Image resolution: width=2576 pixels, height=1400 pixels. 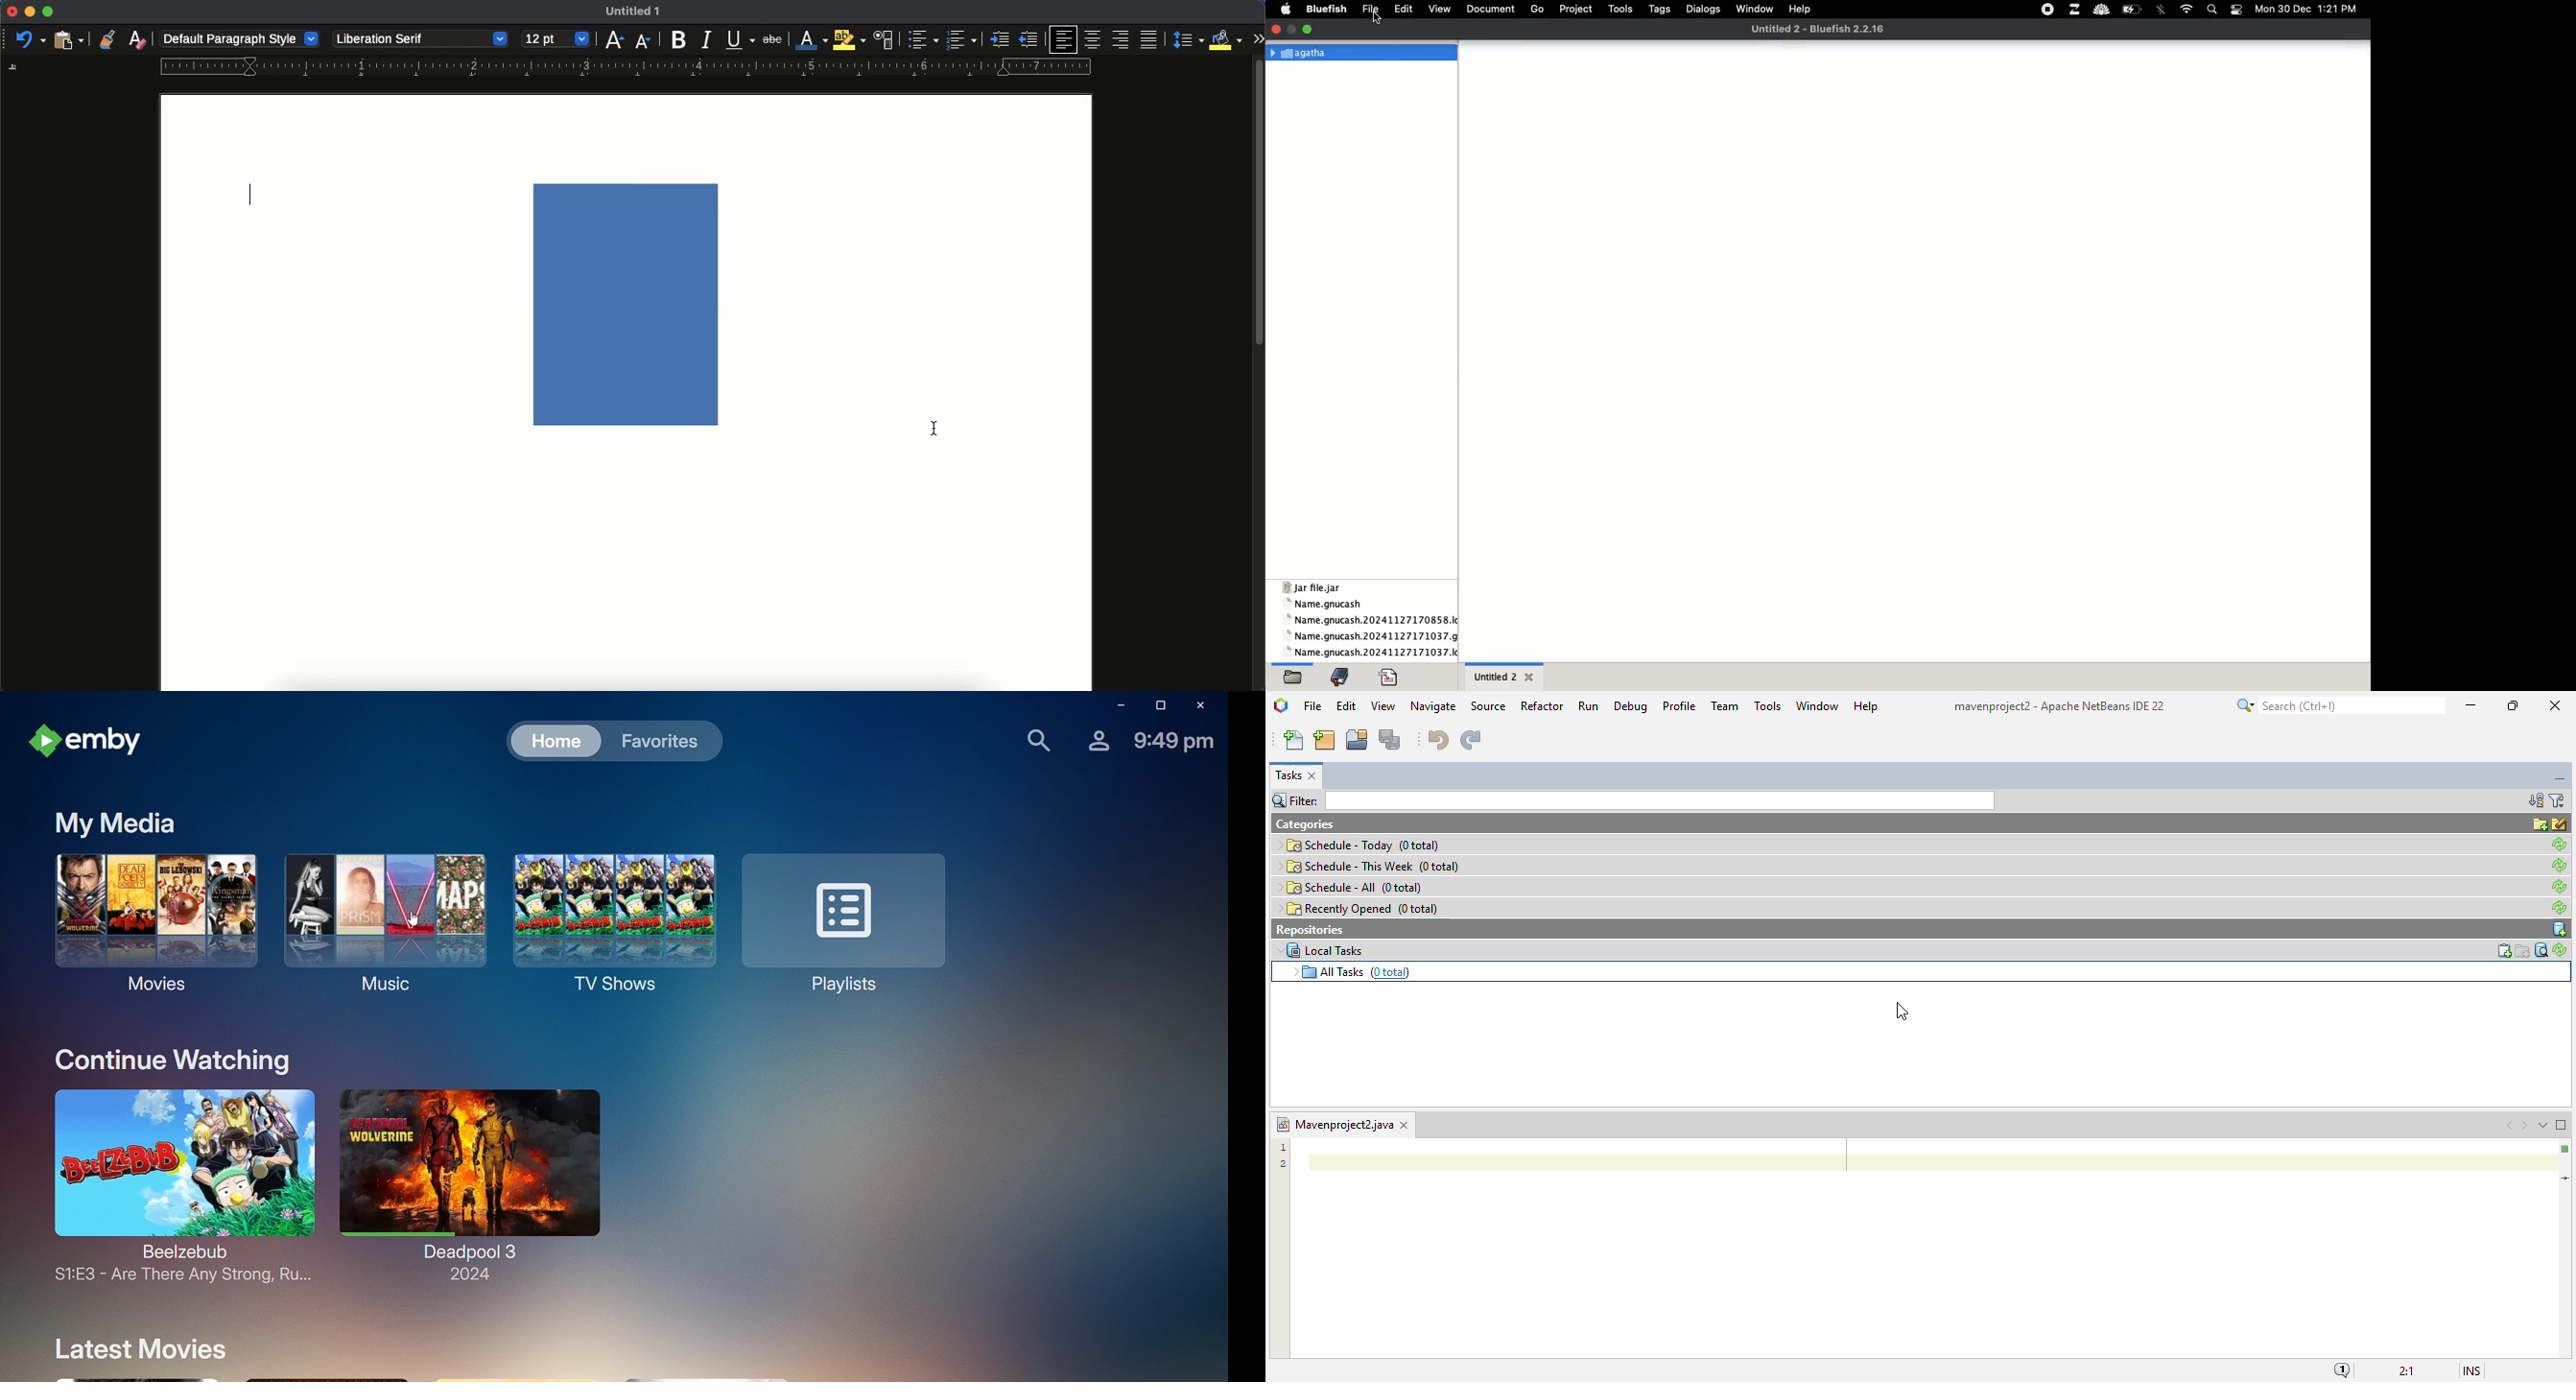 I want to click on create categories, so click(x=2538, y=823).